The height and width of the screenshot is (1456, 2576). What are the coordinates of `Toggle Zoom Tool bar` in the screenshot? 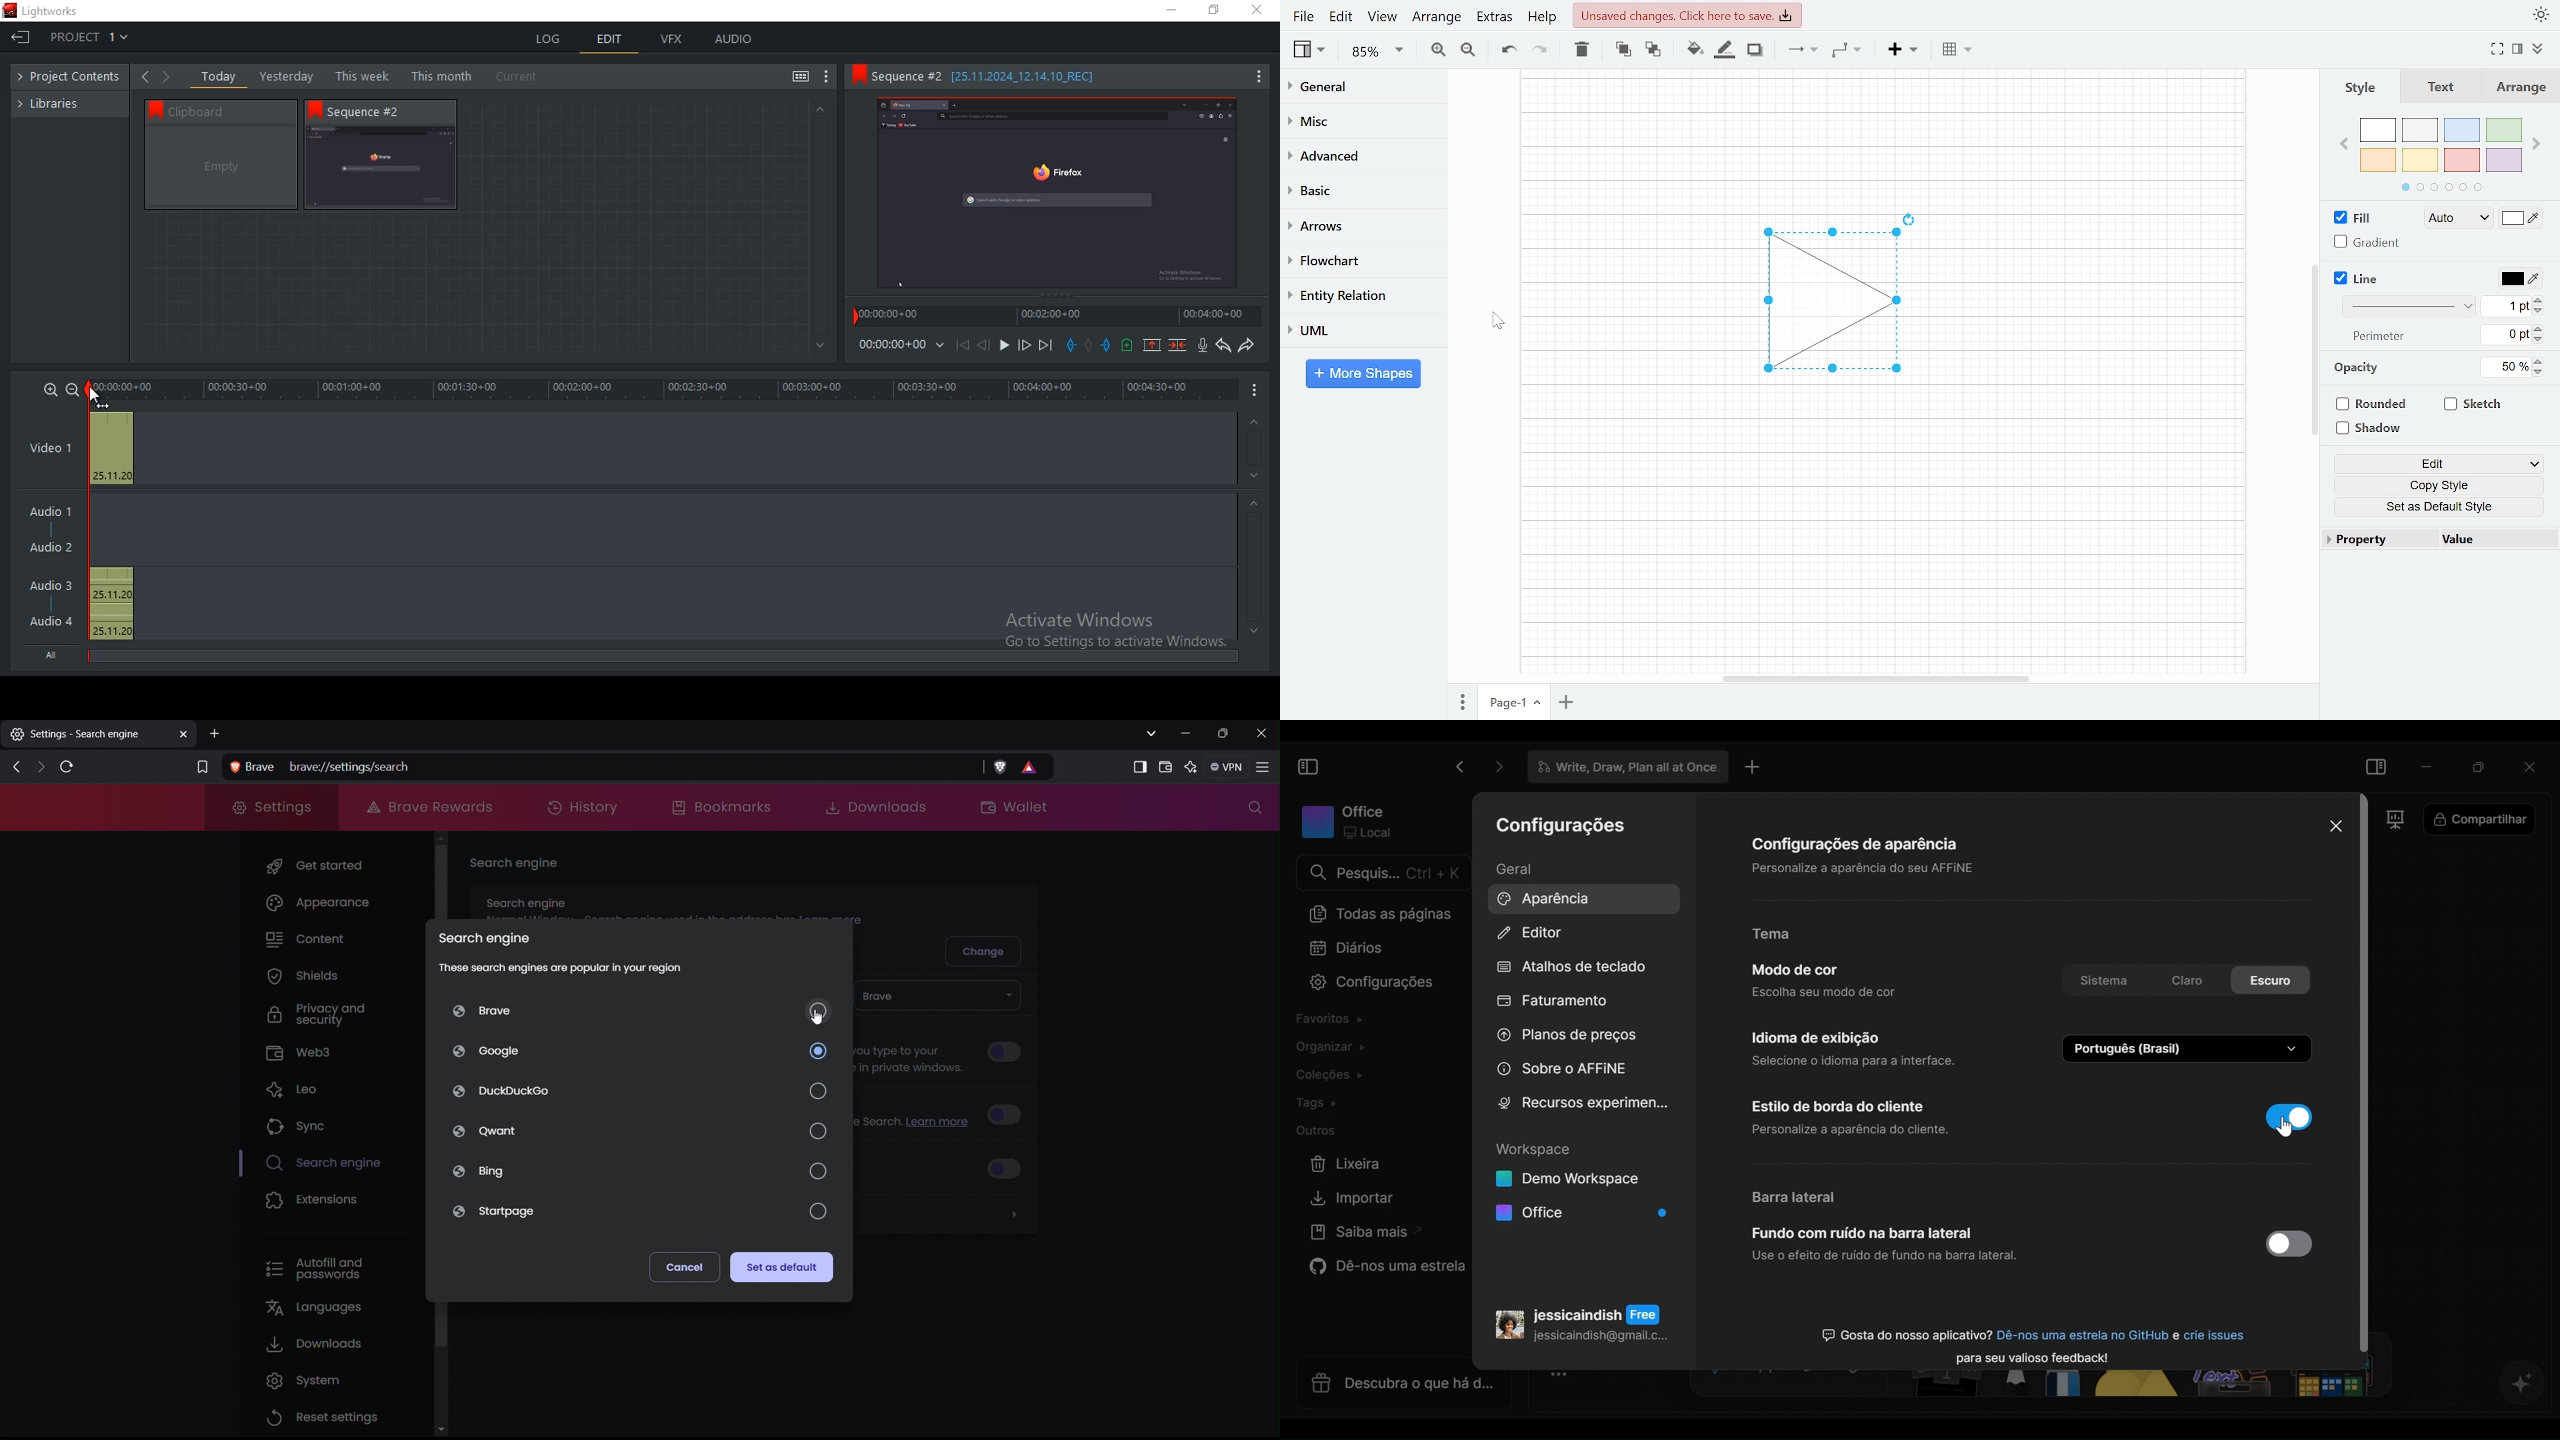 It's located at (1563, 1383).